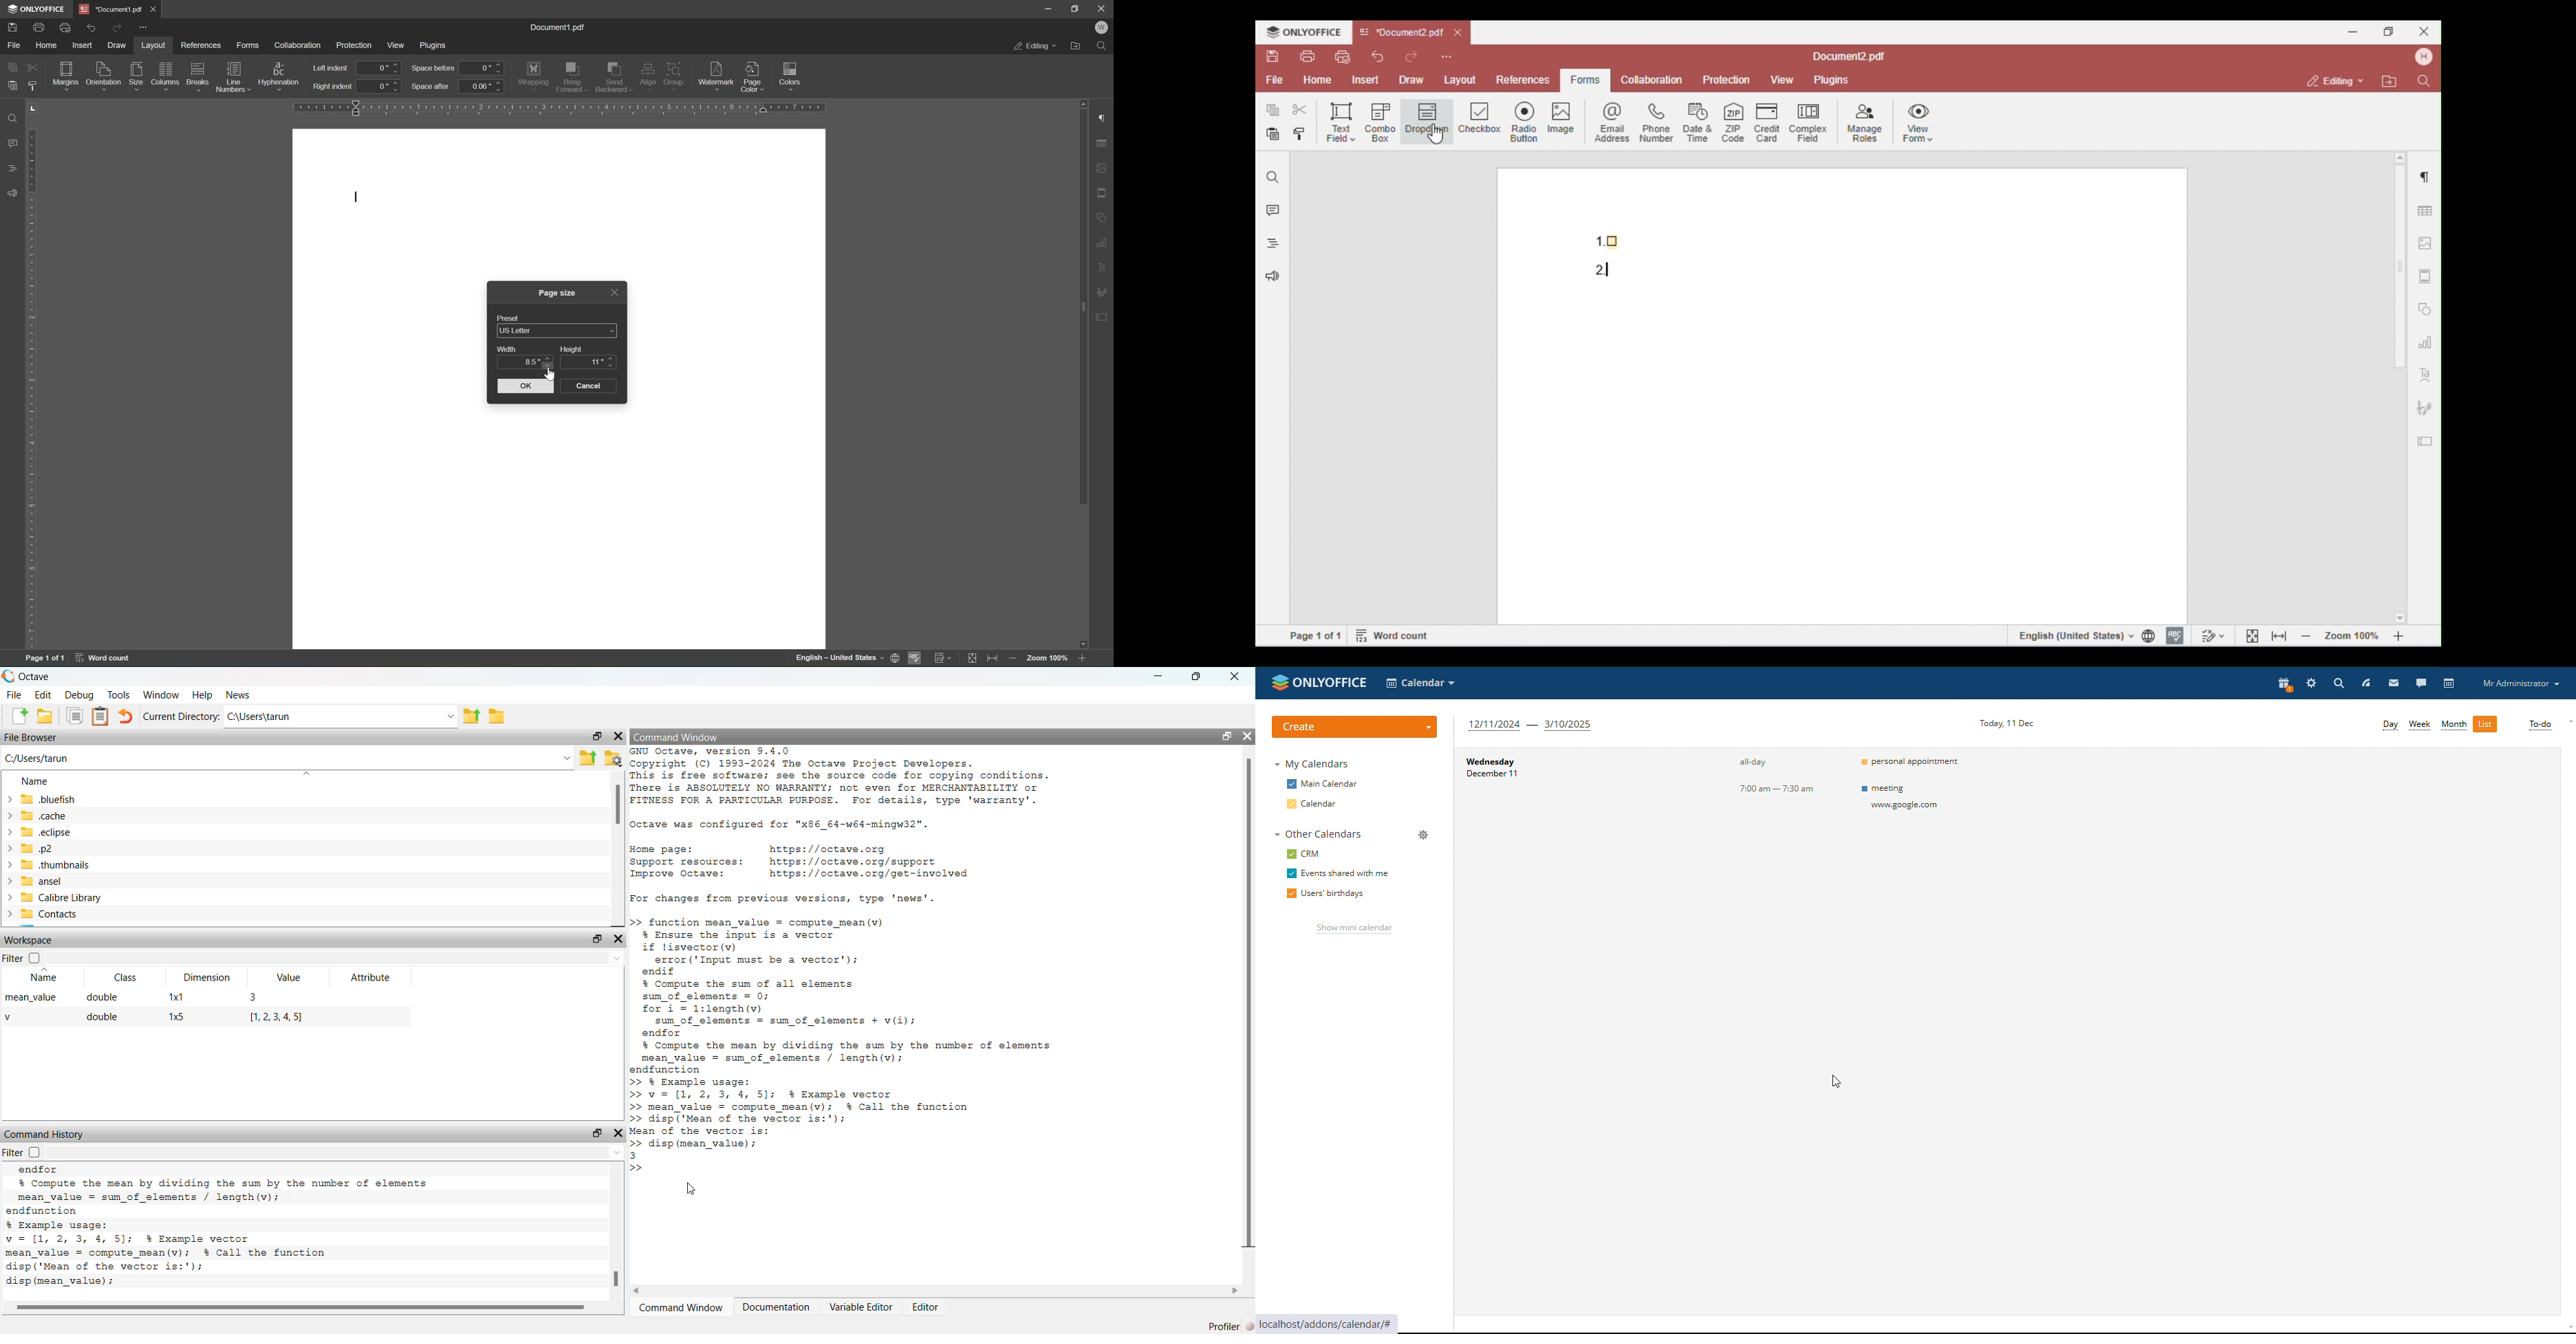  What do you see at coordinates (2282, 682) in the screenshot?
I see `present` at bounding box center [2282, 682].